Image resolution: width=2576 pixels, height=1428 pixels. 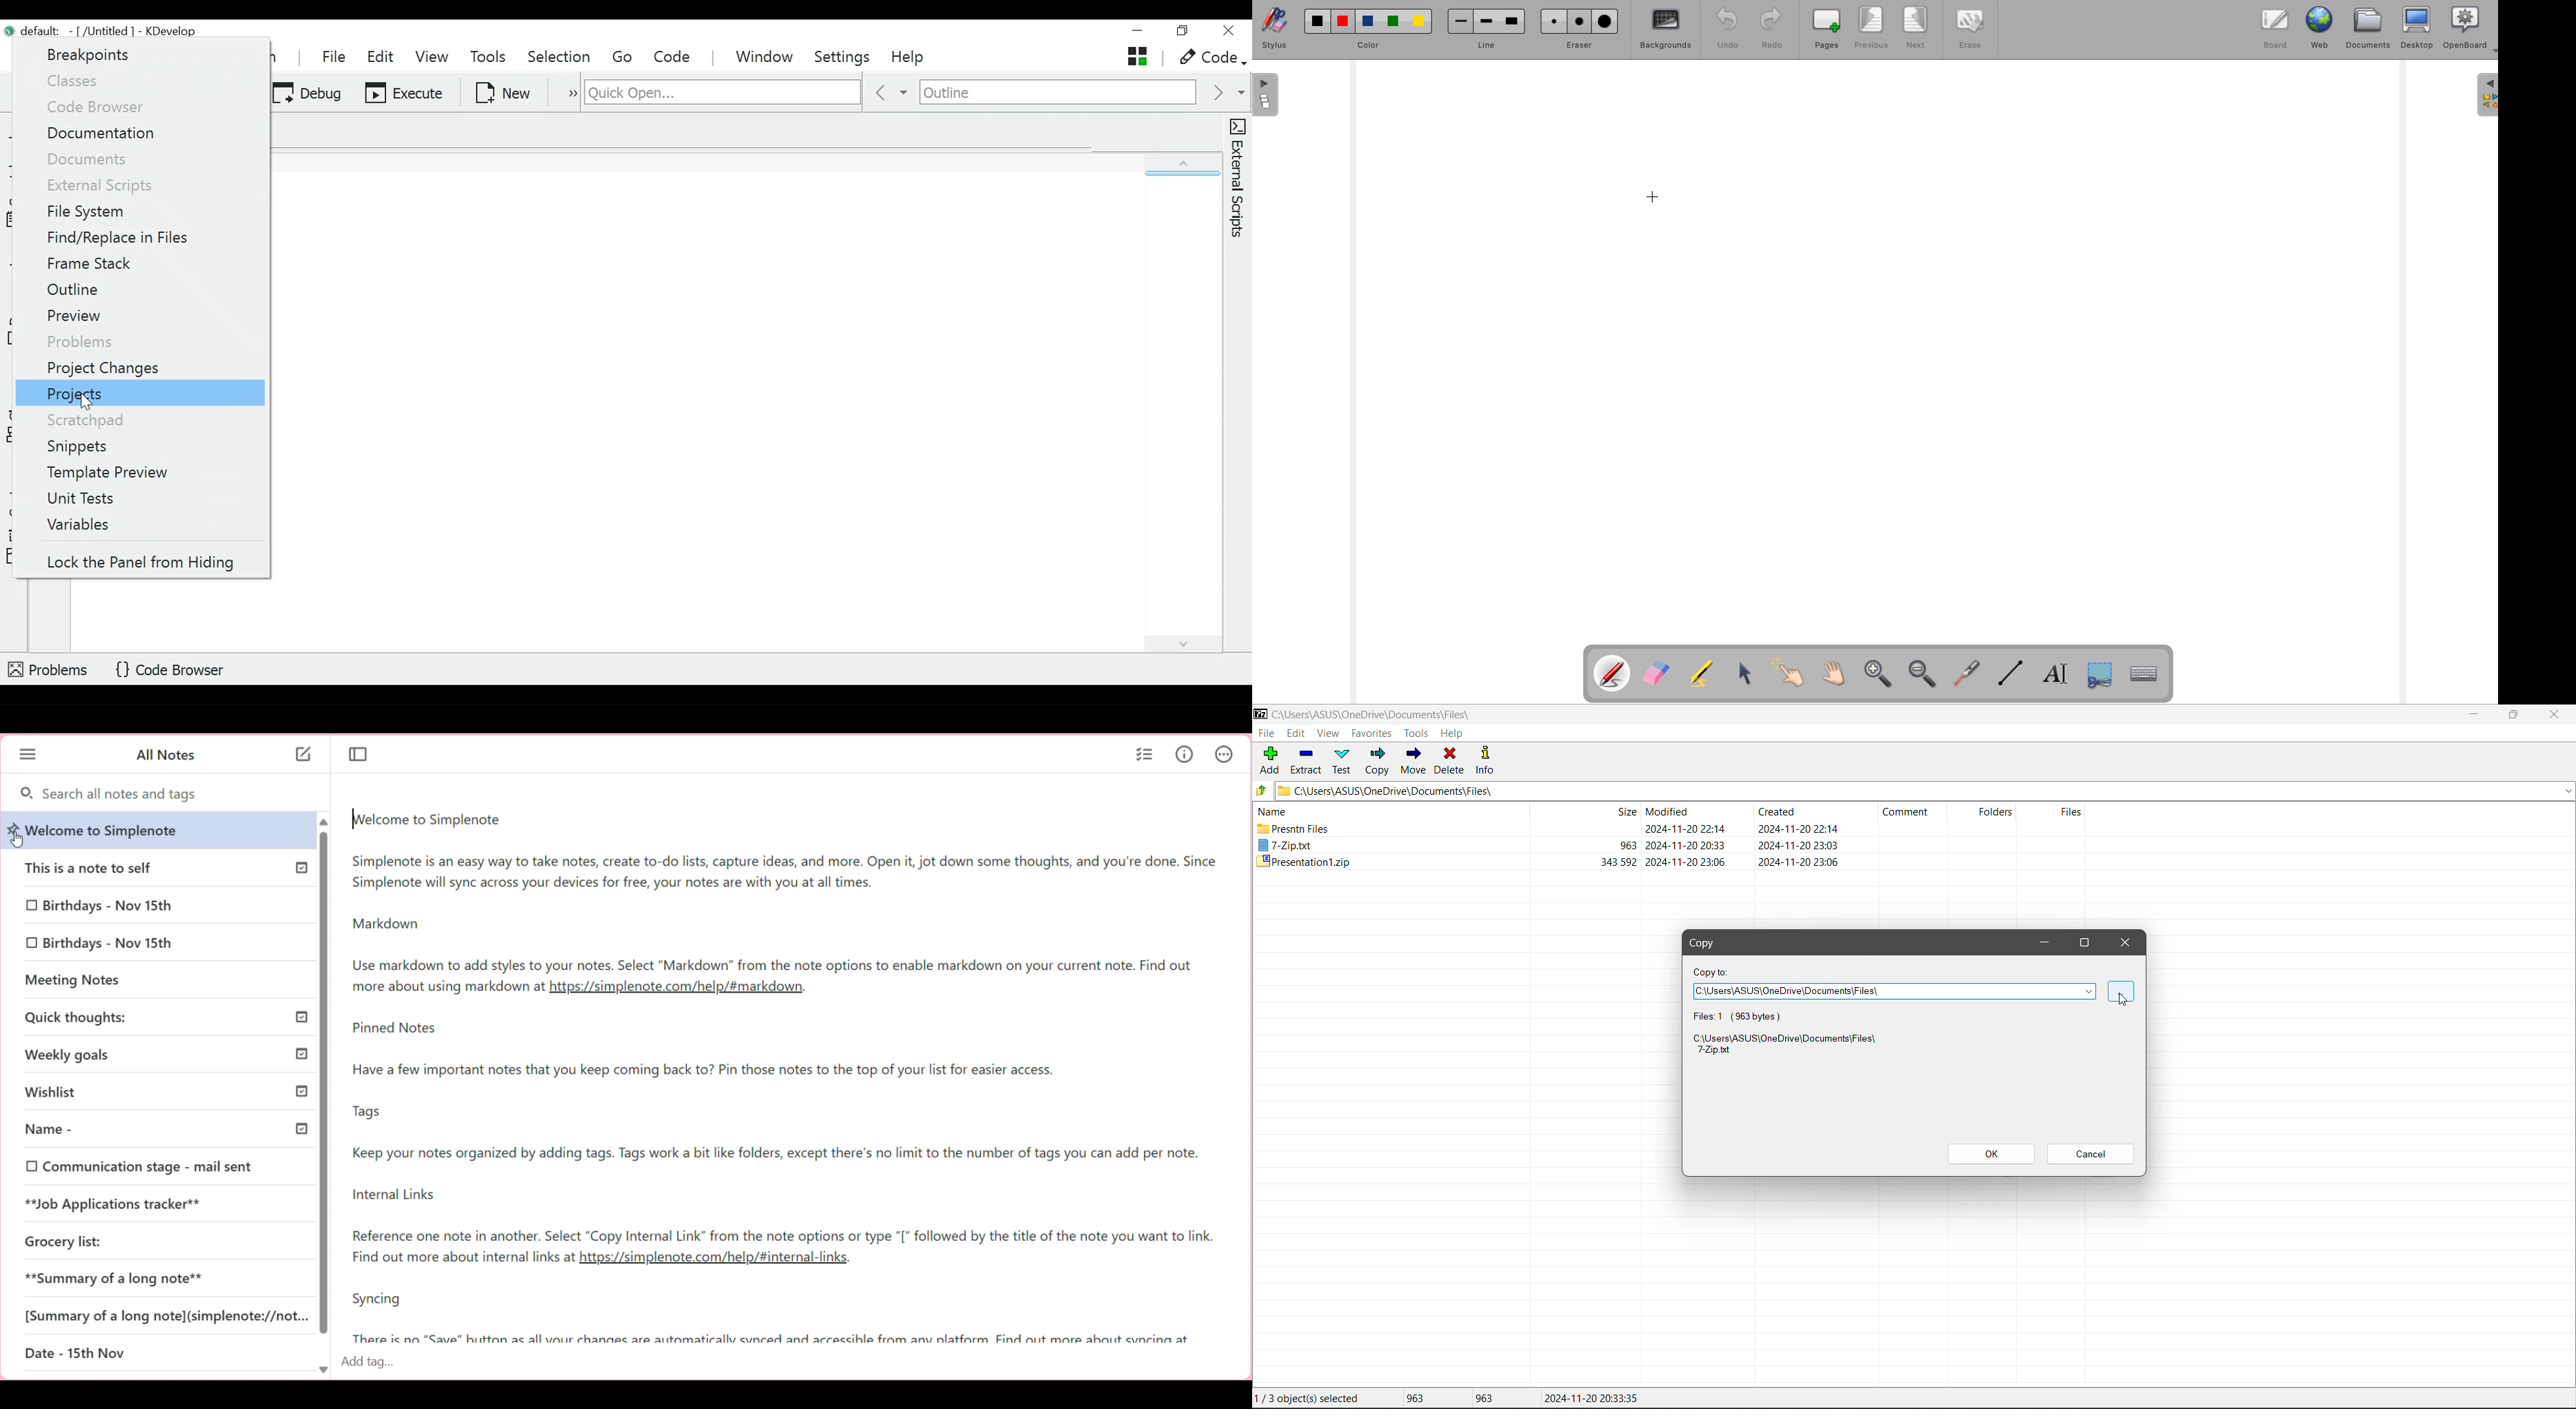 What do you see at coordinates (463, 1258) in the screenshot?
I see `Find out more about internal links at` at bounding box center [463, 1258].